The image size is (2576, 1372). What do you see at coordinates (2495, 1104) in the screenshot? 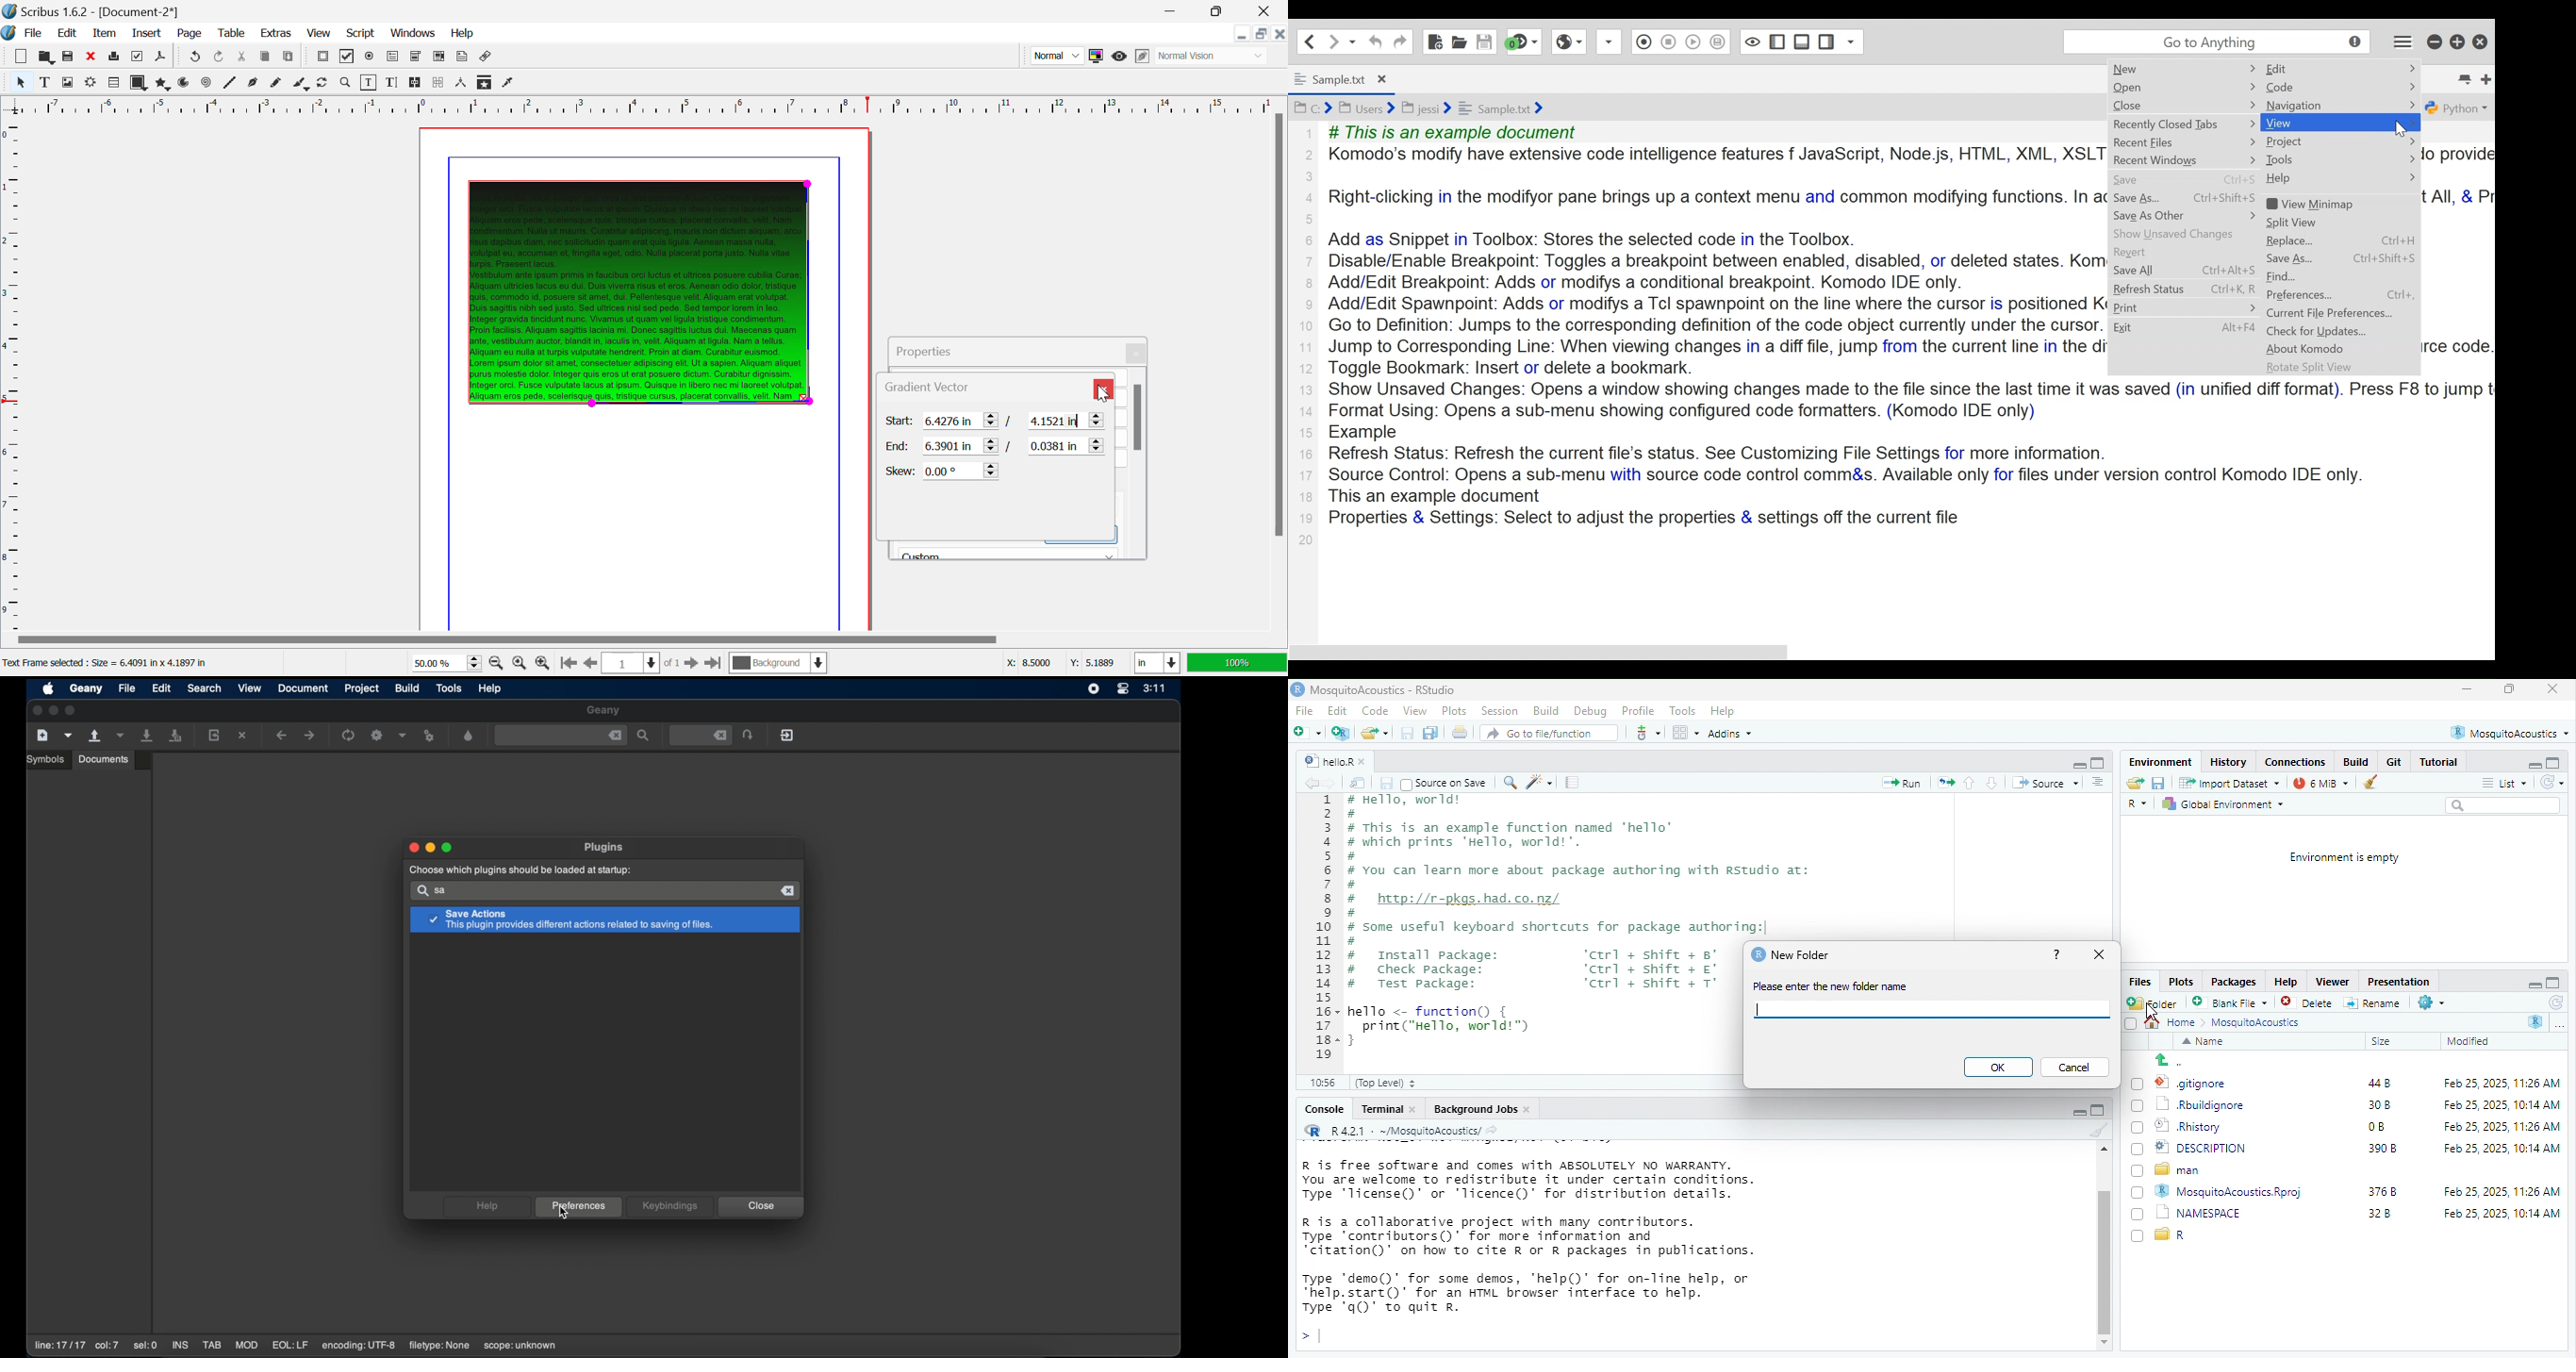
I see `Feb 25 2025 10:14 AM` at bounding box center [2495, 1104].